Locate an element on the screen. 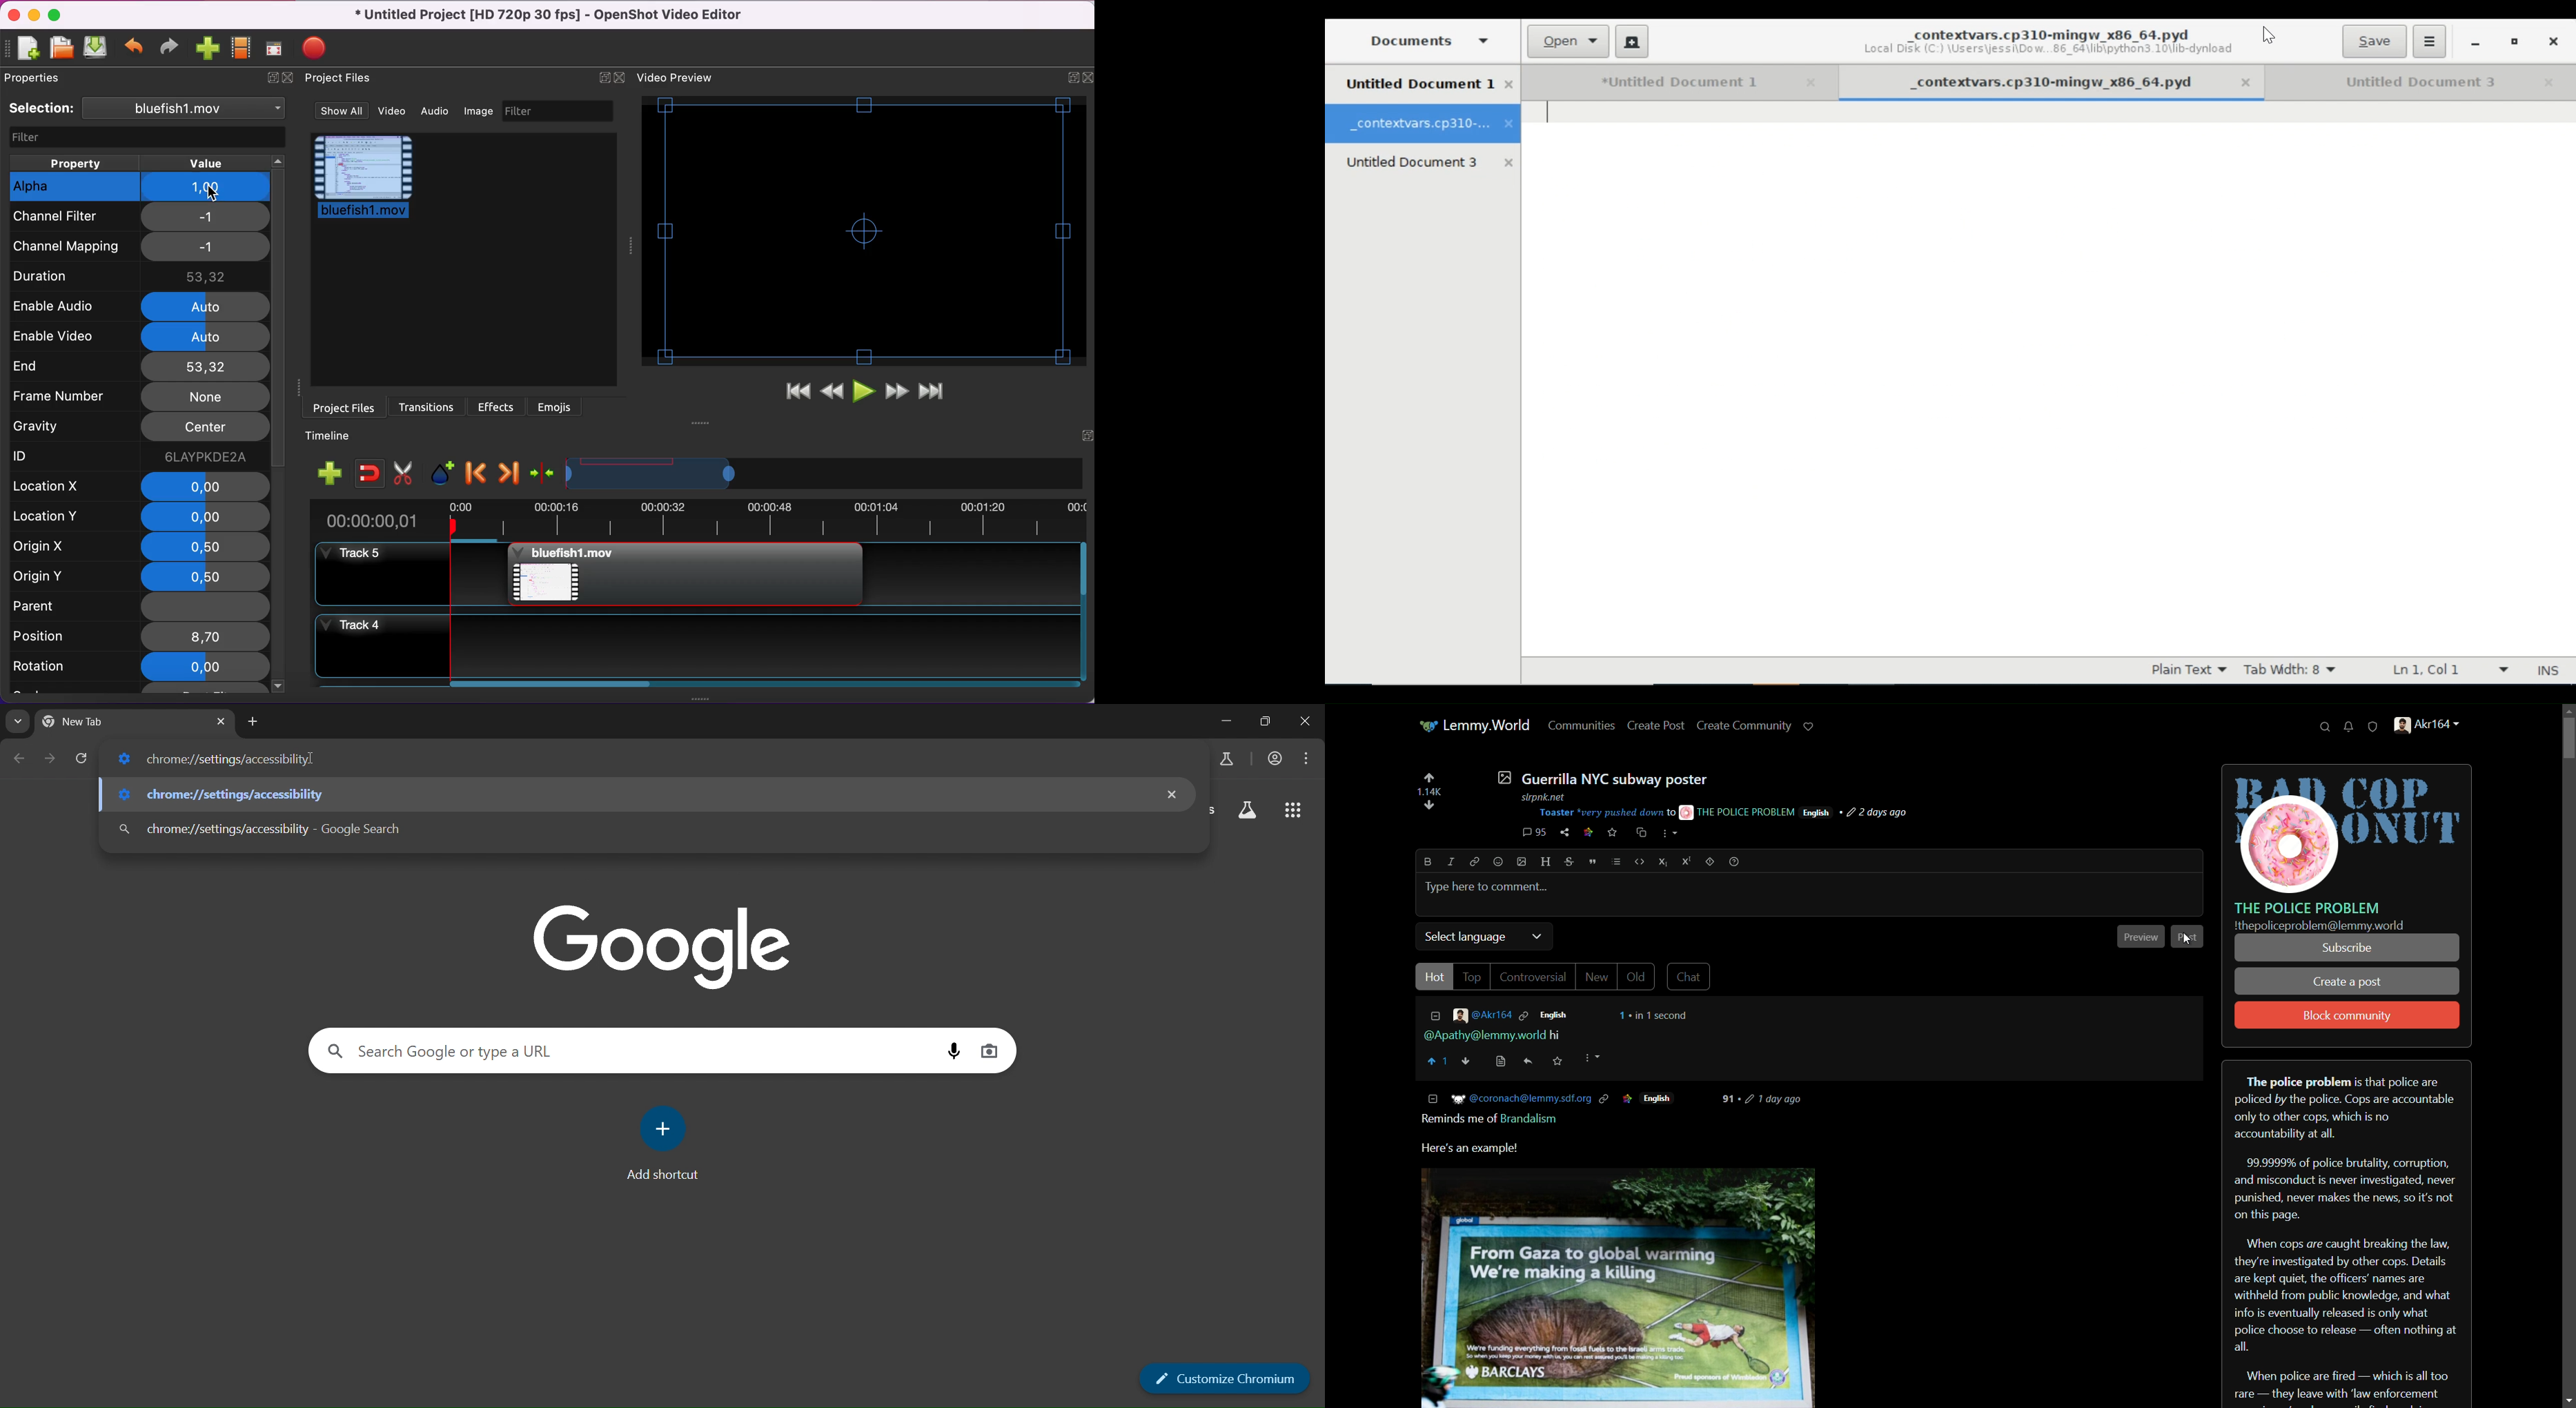 This screenshot has height=1428, width=2576. enable video is located at coordinates (71, 335).